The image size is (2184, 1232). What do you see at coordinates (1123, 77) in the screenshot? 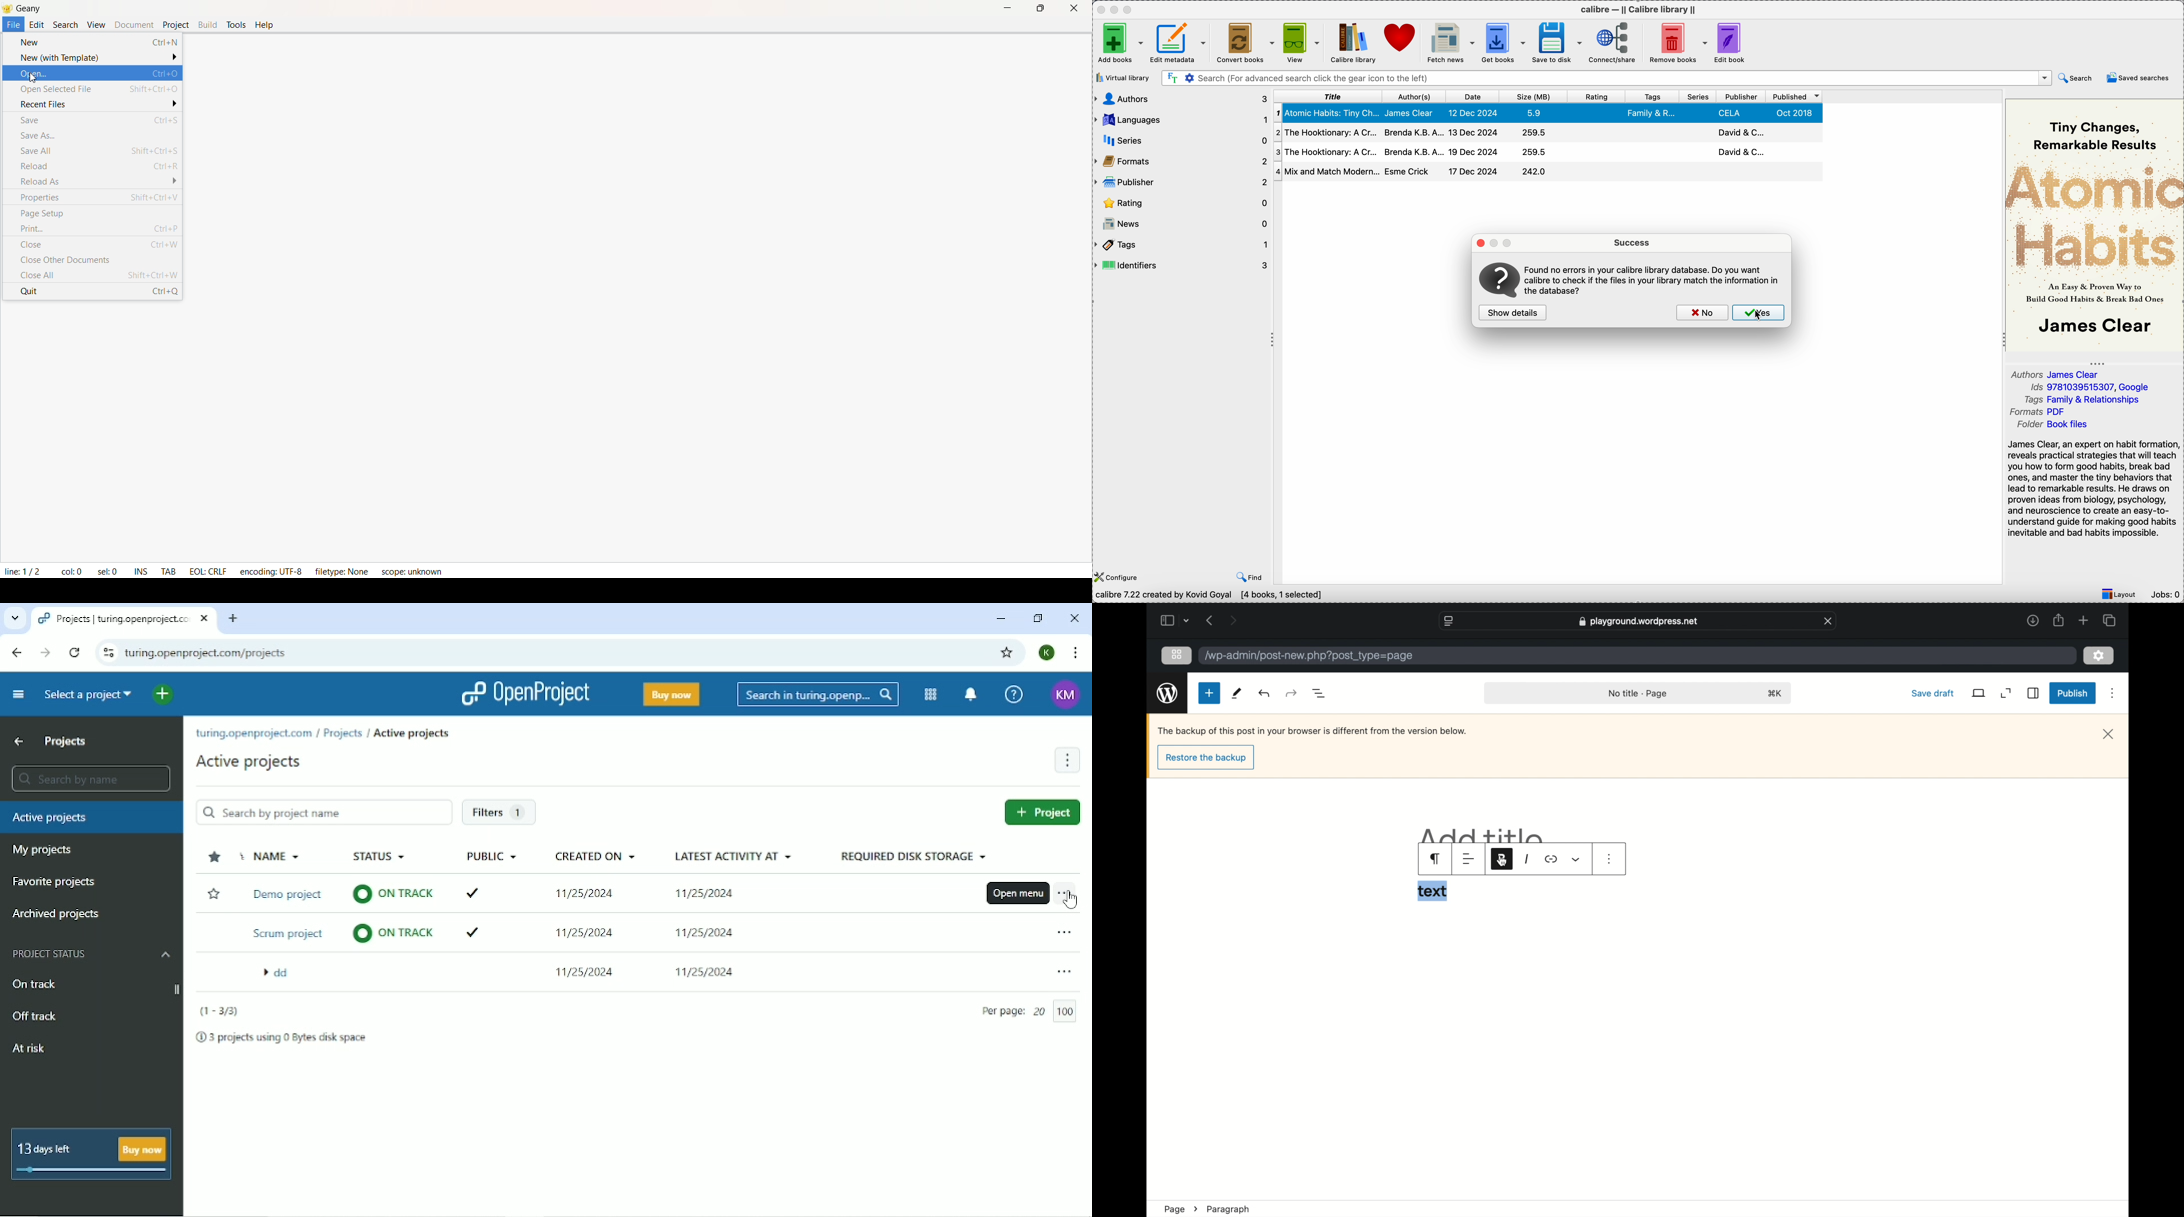
I see `virtual library` at bounding box center [1123, 77].